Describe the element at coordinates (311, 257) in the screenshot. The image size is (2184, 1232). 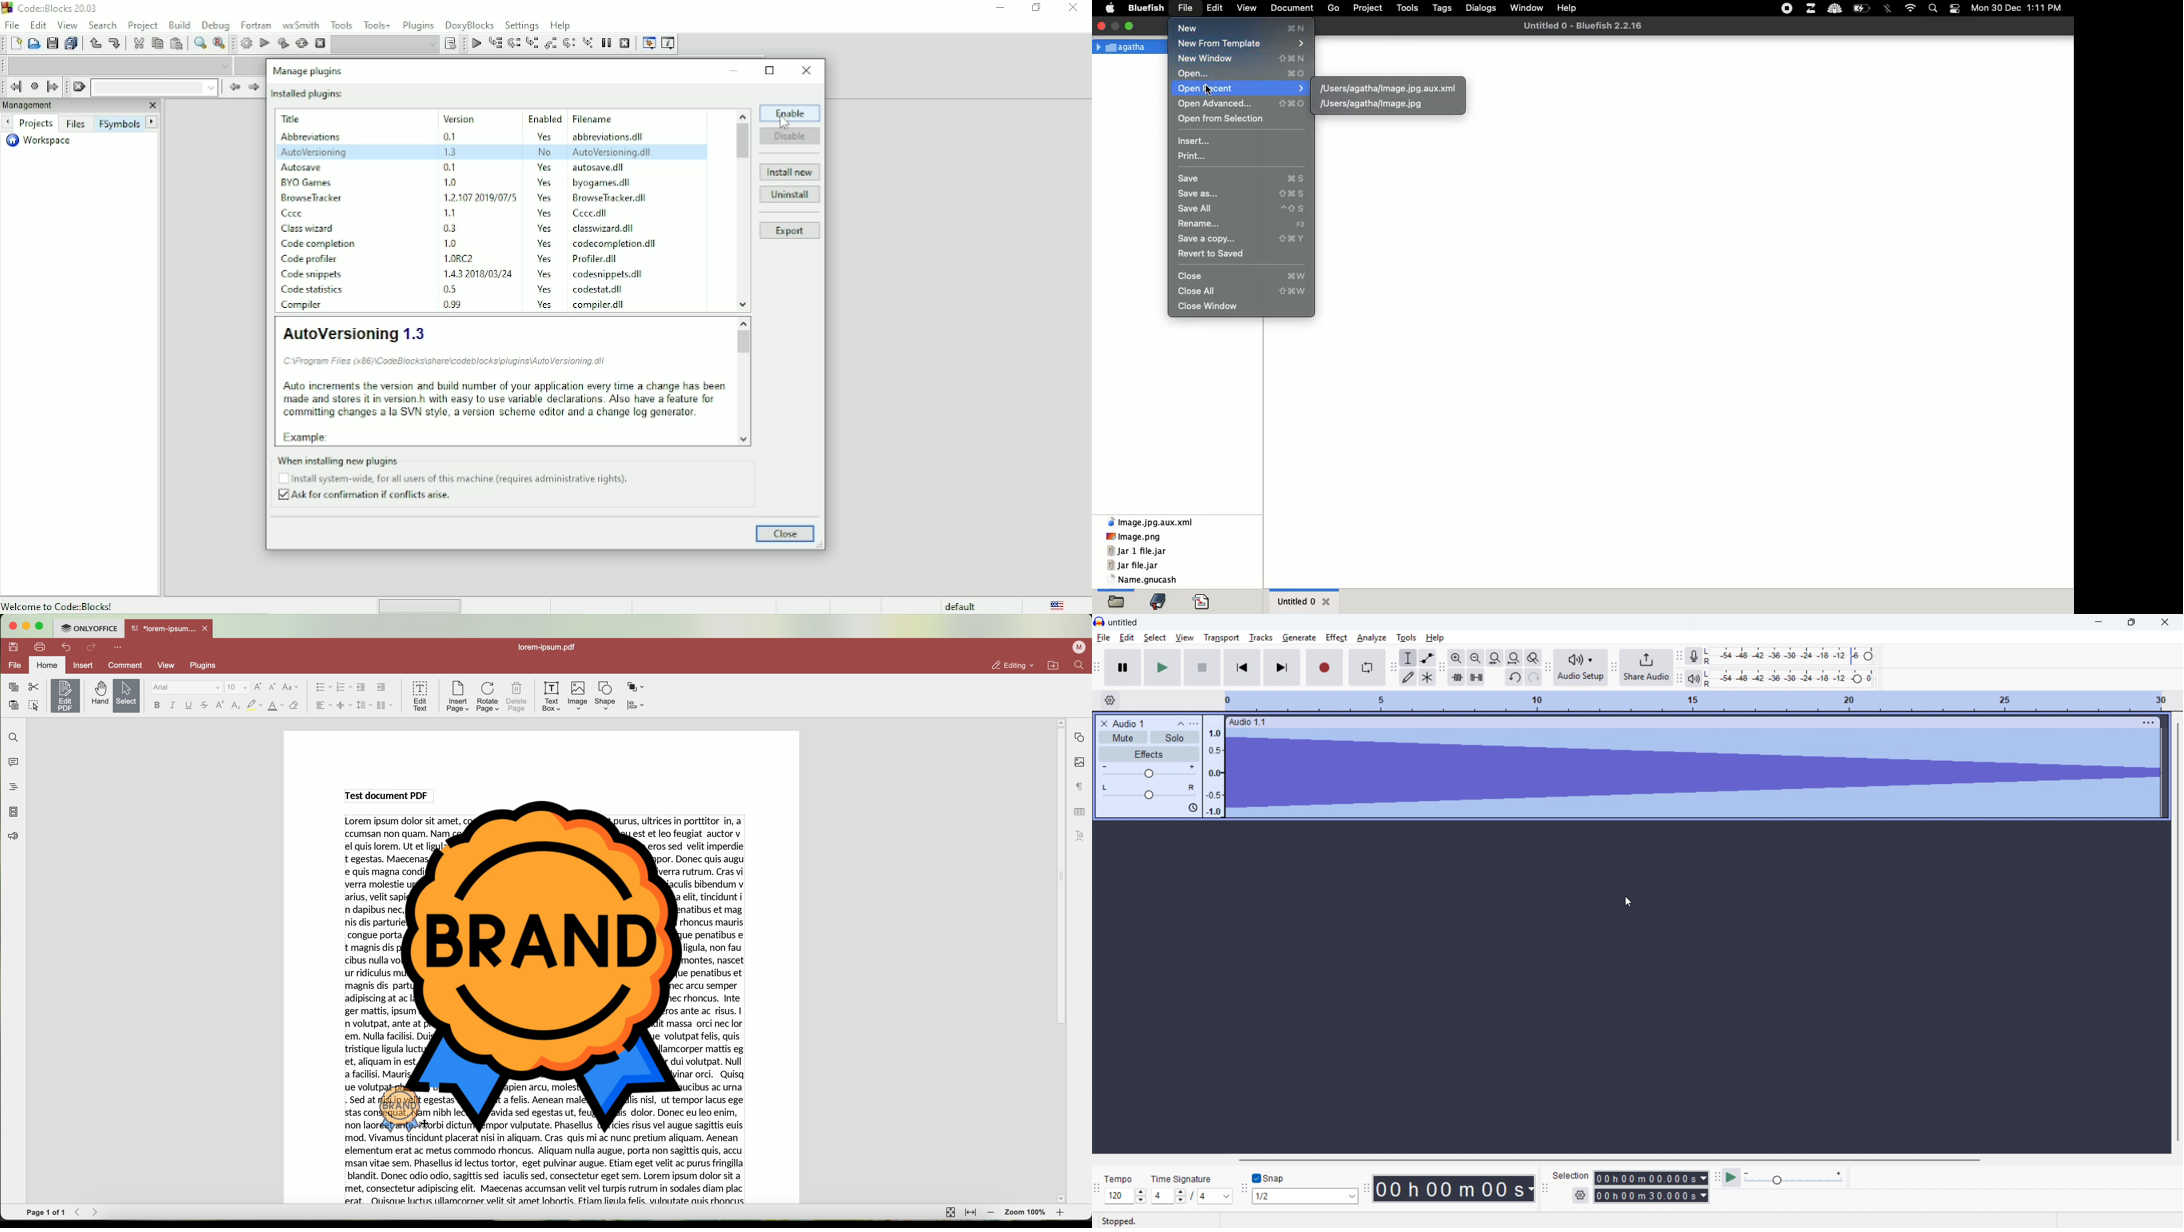
I see `plugin` at that location.